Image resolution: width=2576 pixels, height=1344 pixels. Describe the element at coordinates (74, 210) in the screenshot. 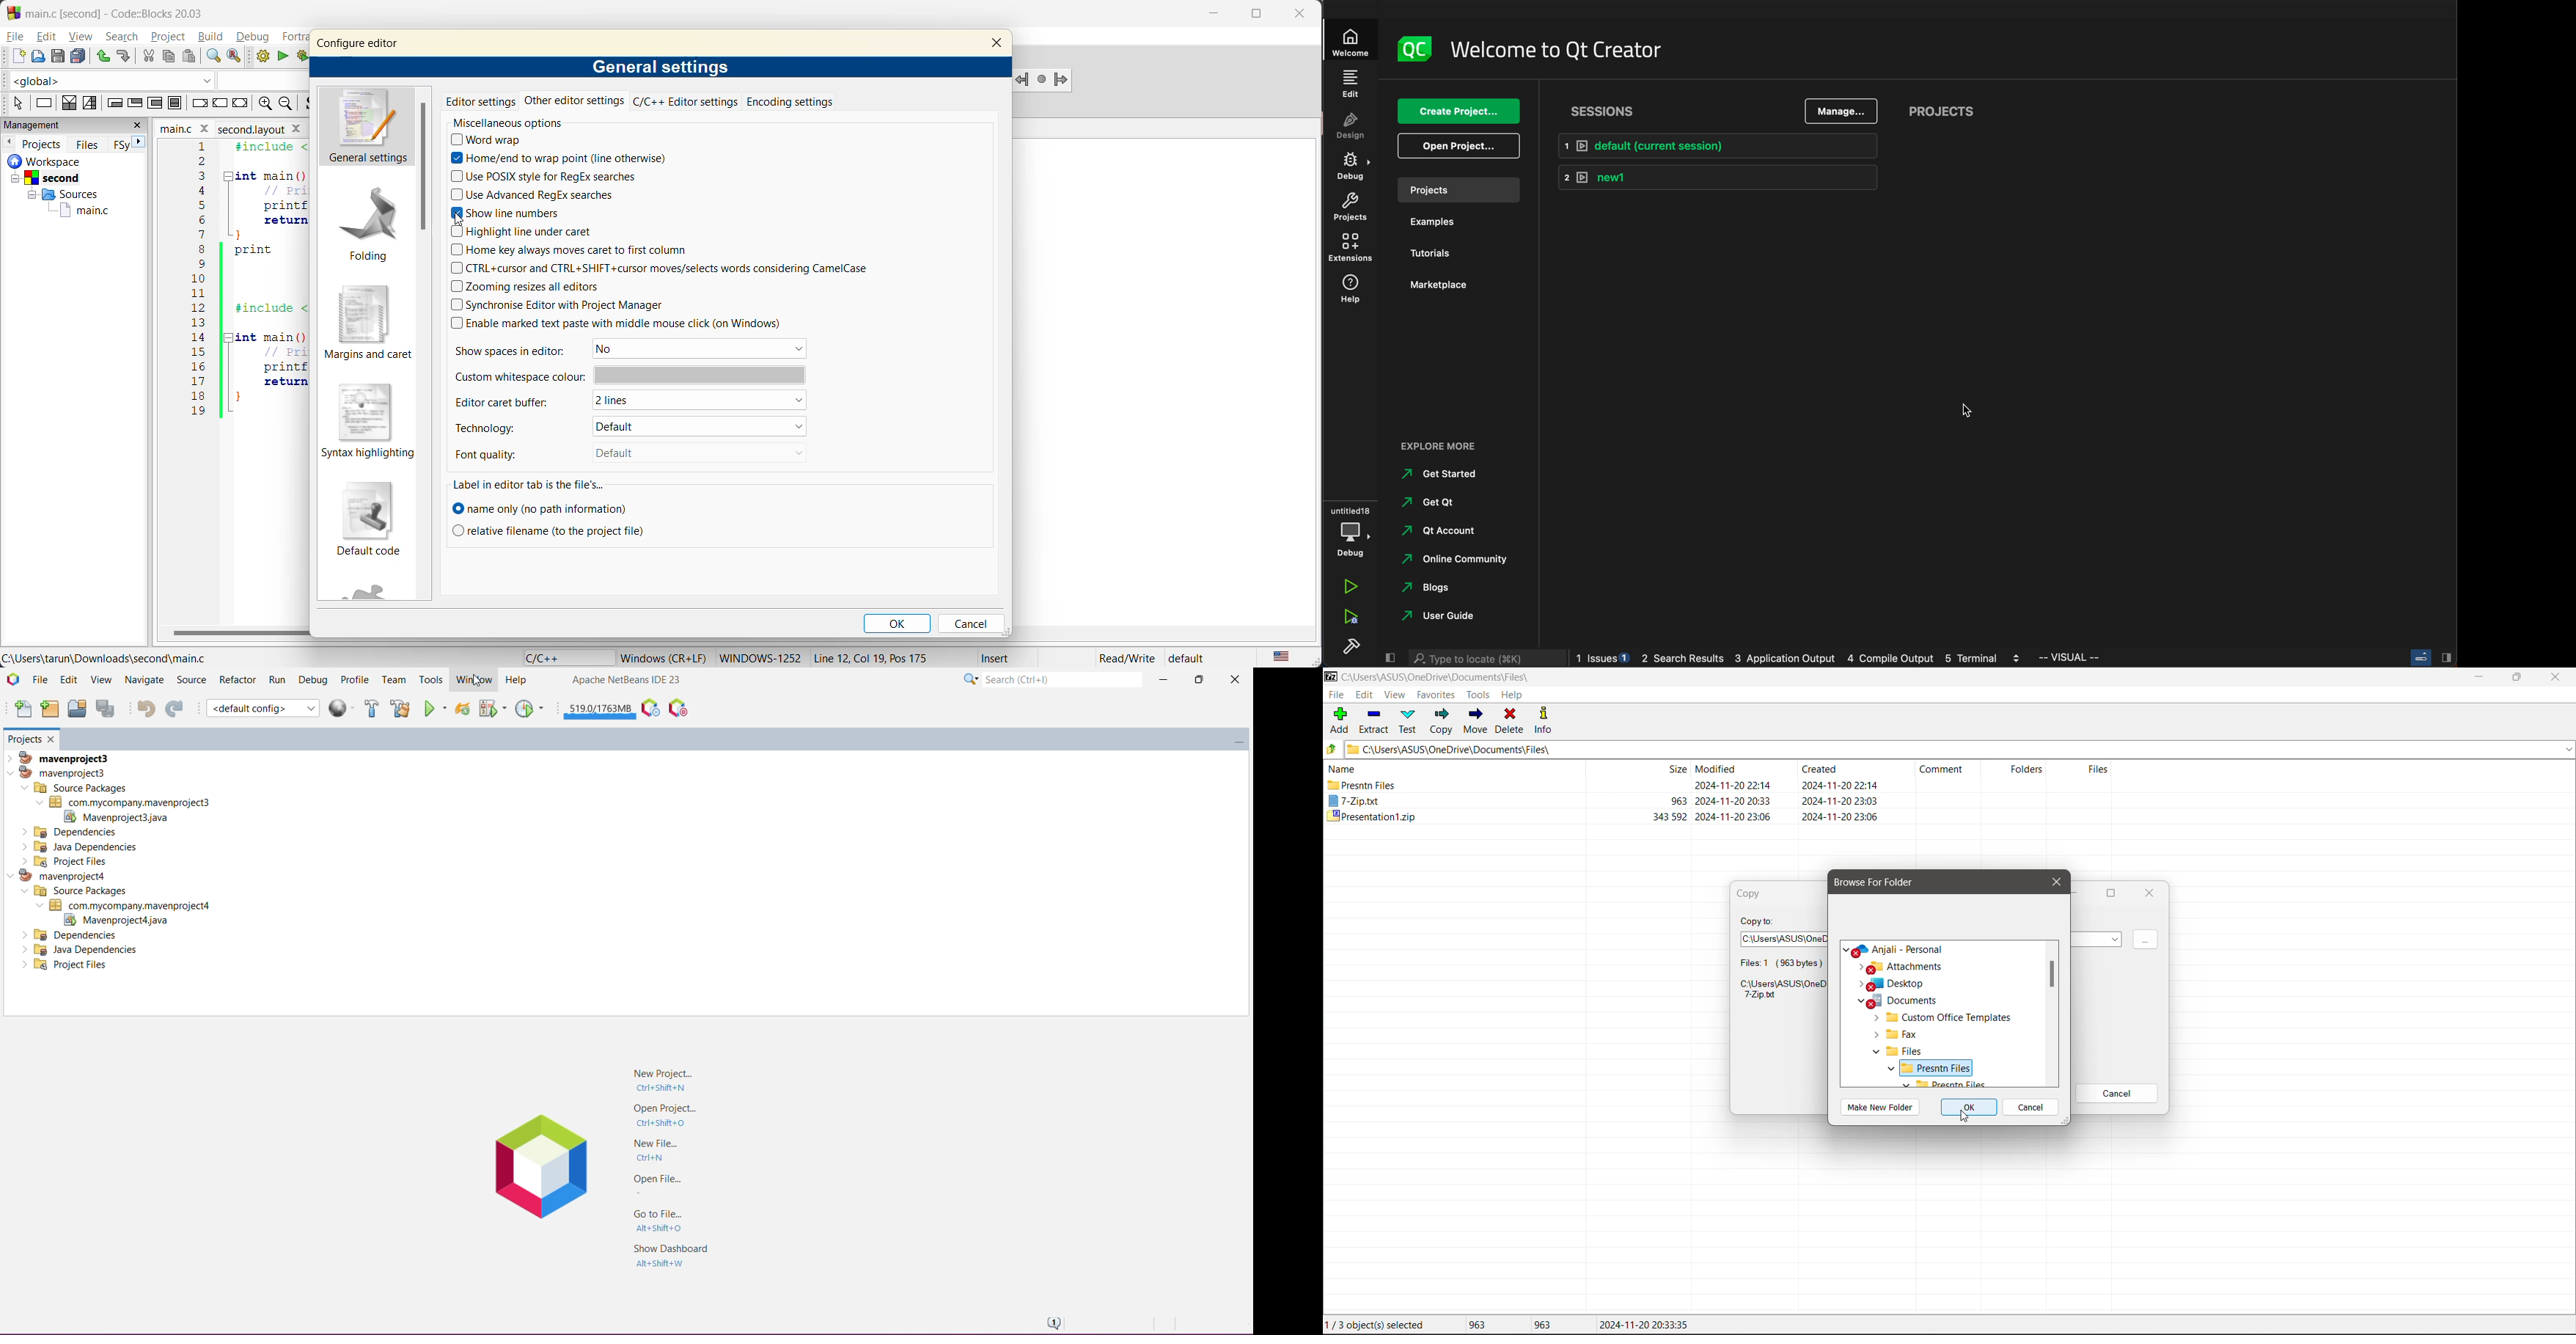

I see `main.c` at that location.